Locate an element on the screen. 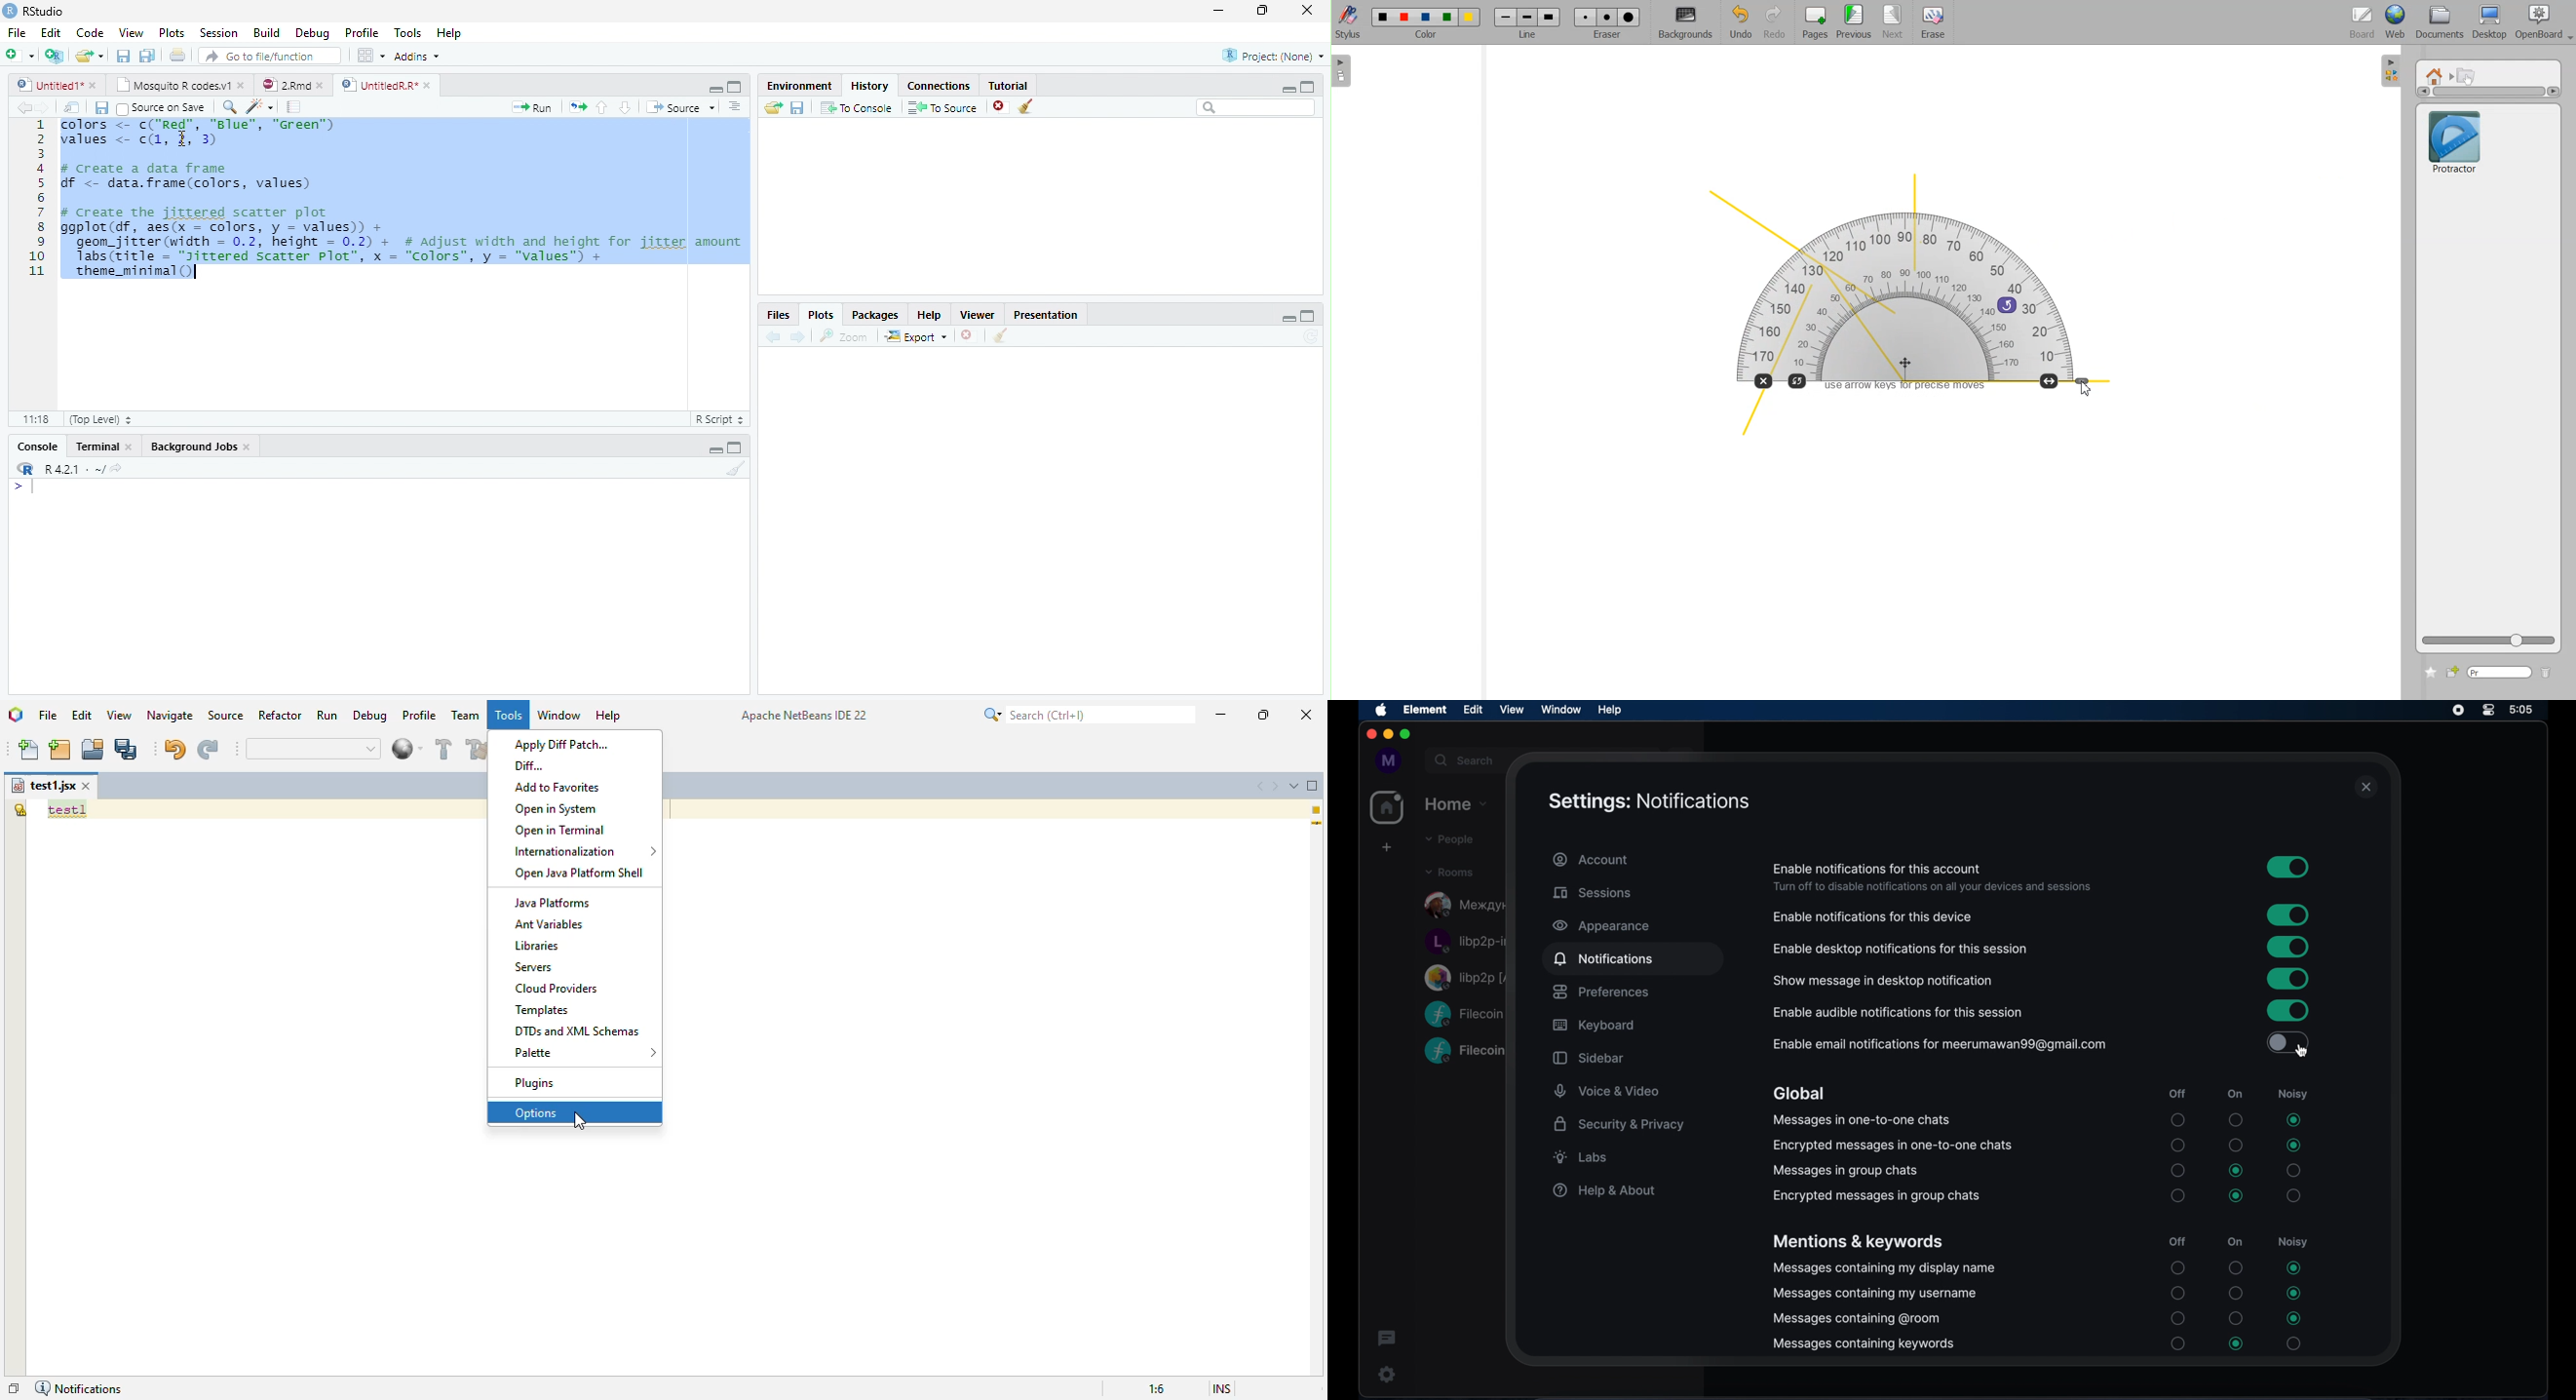  navigate is located at coordinates (170, 715).